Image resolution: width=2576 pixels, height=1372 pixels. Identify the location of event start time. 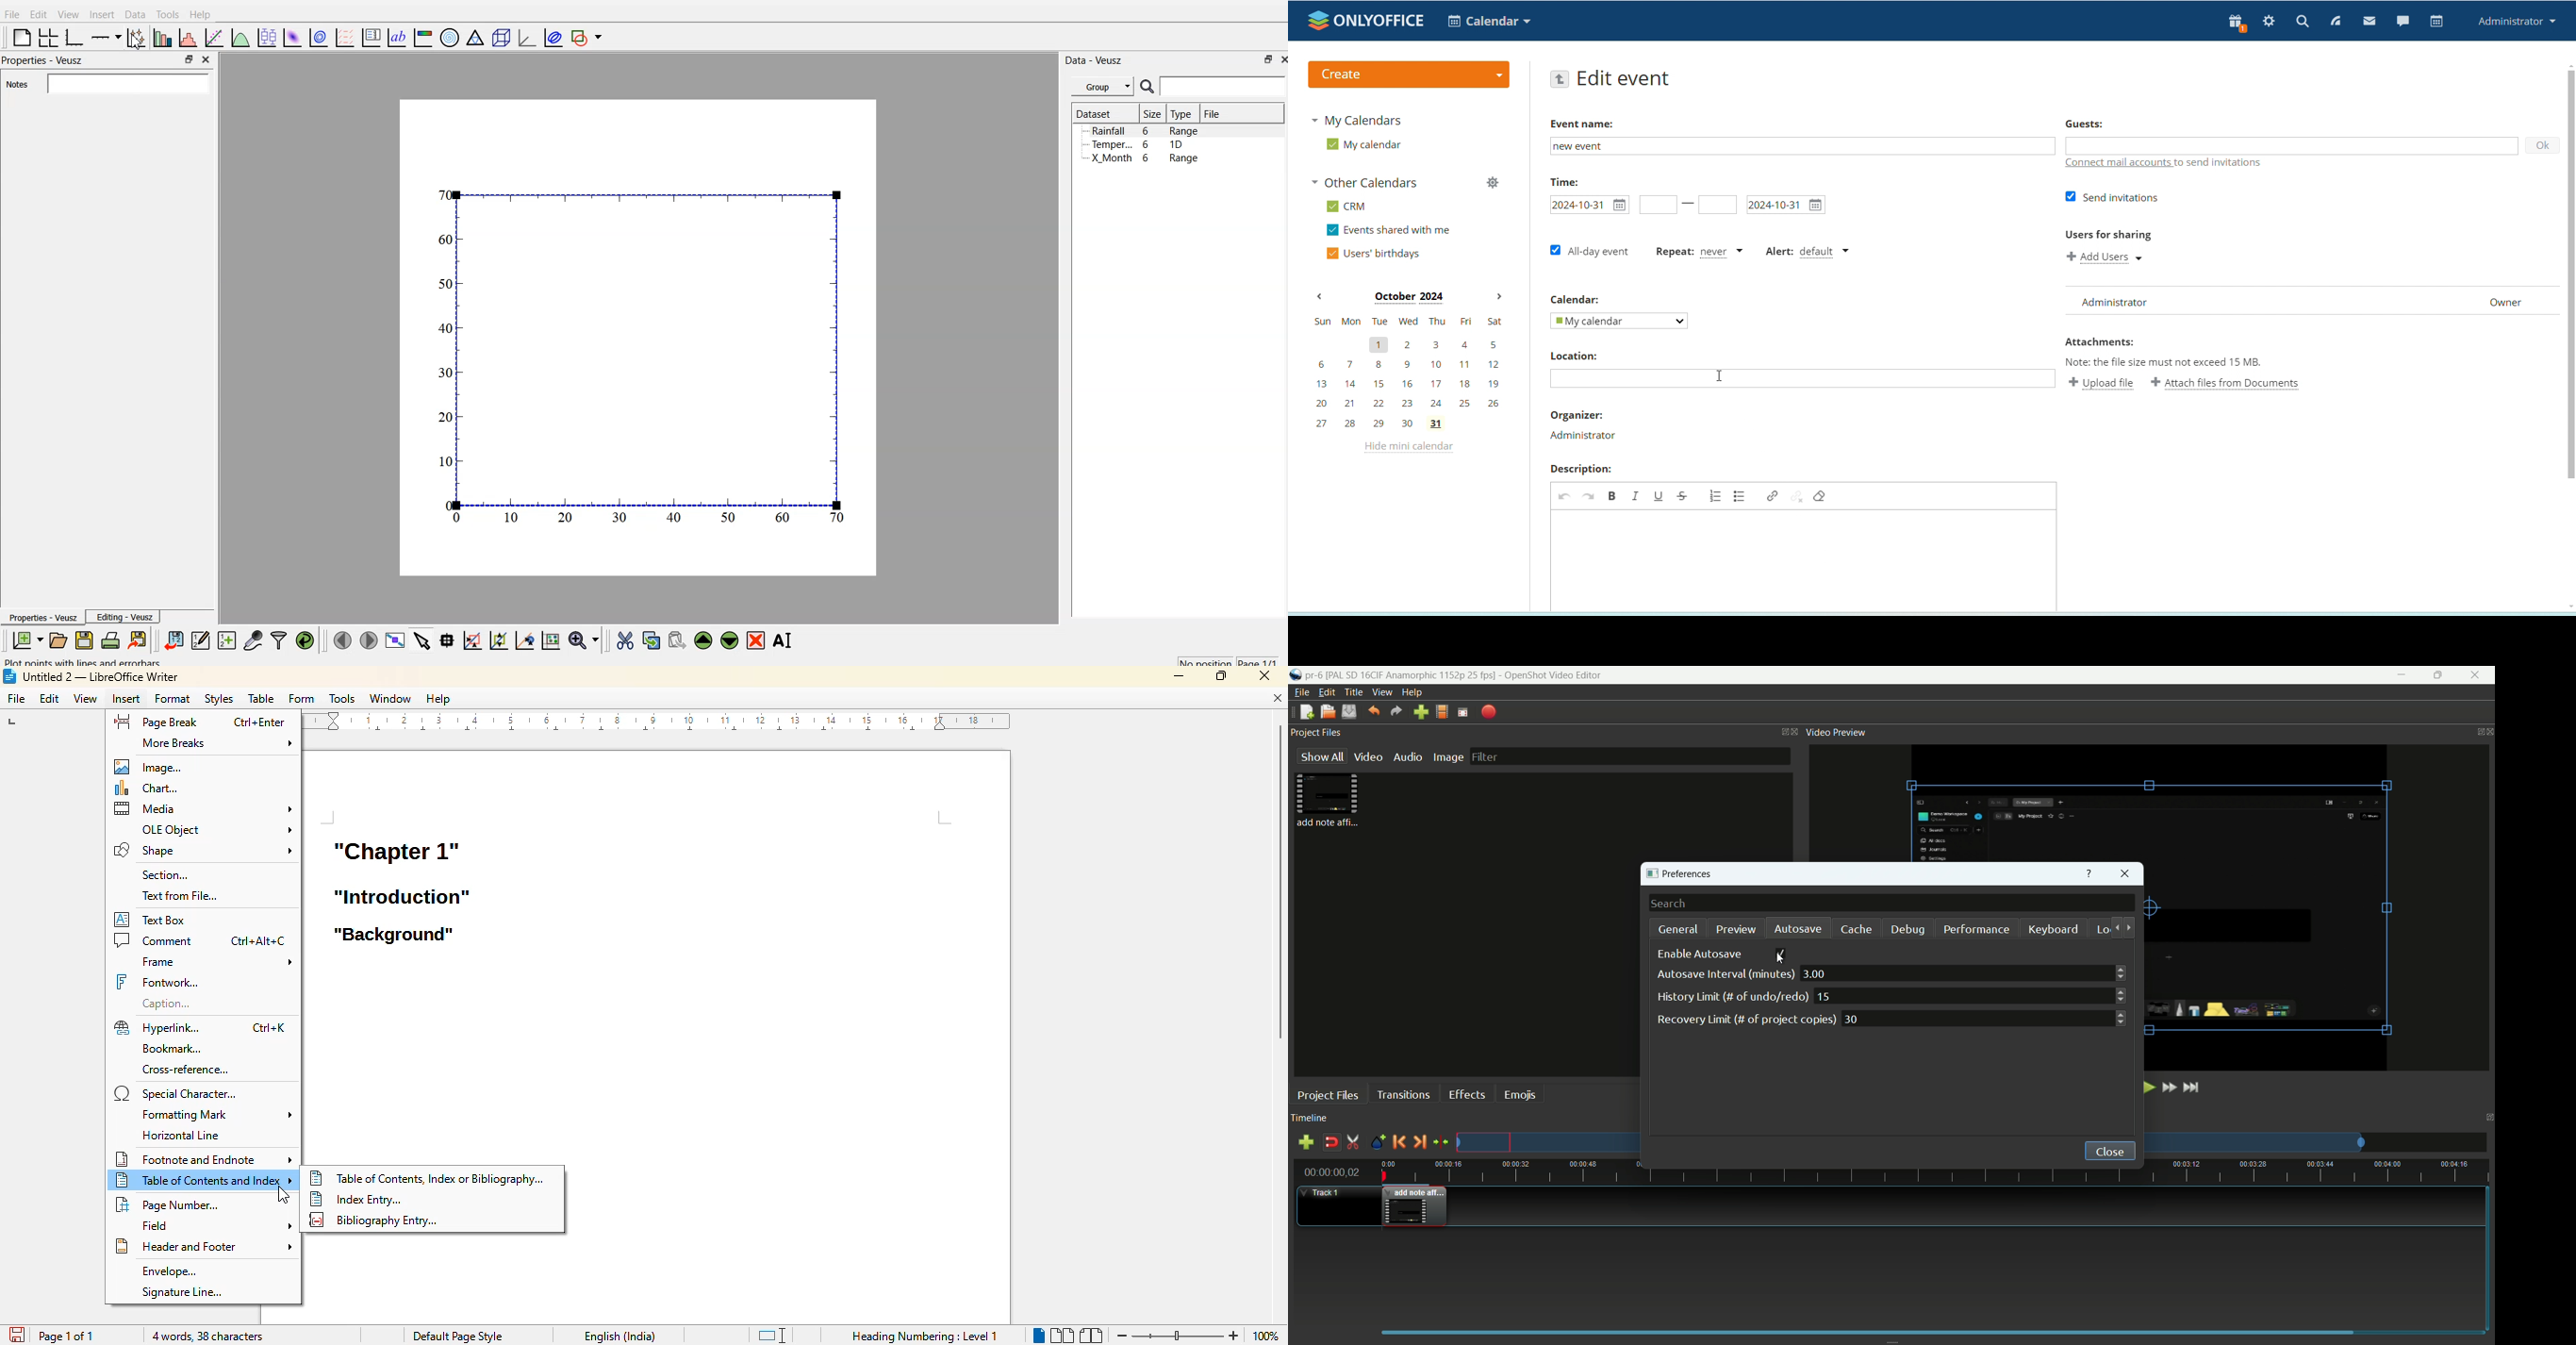
(1657, 205).